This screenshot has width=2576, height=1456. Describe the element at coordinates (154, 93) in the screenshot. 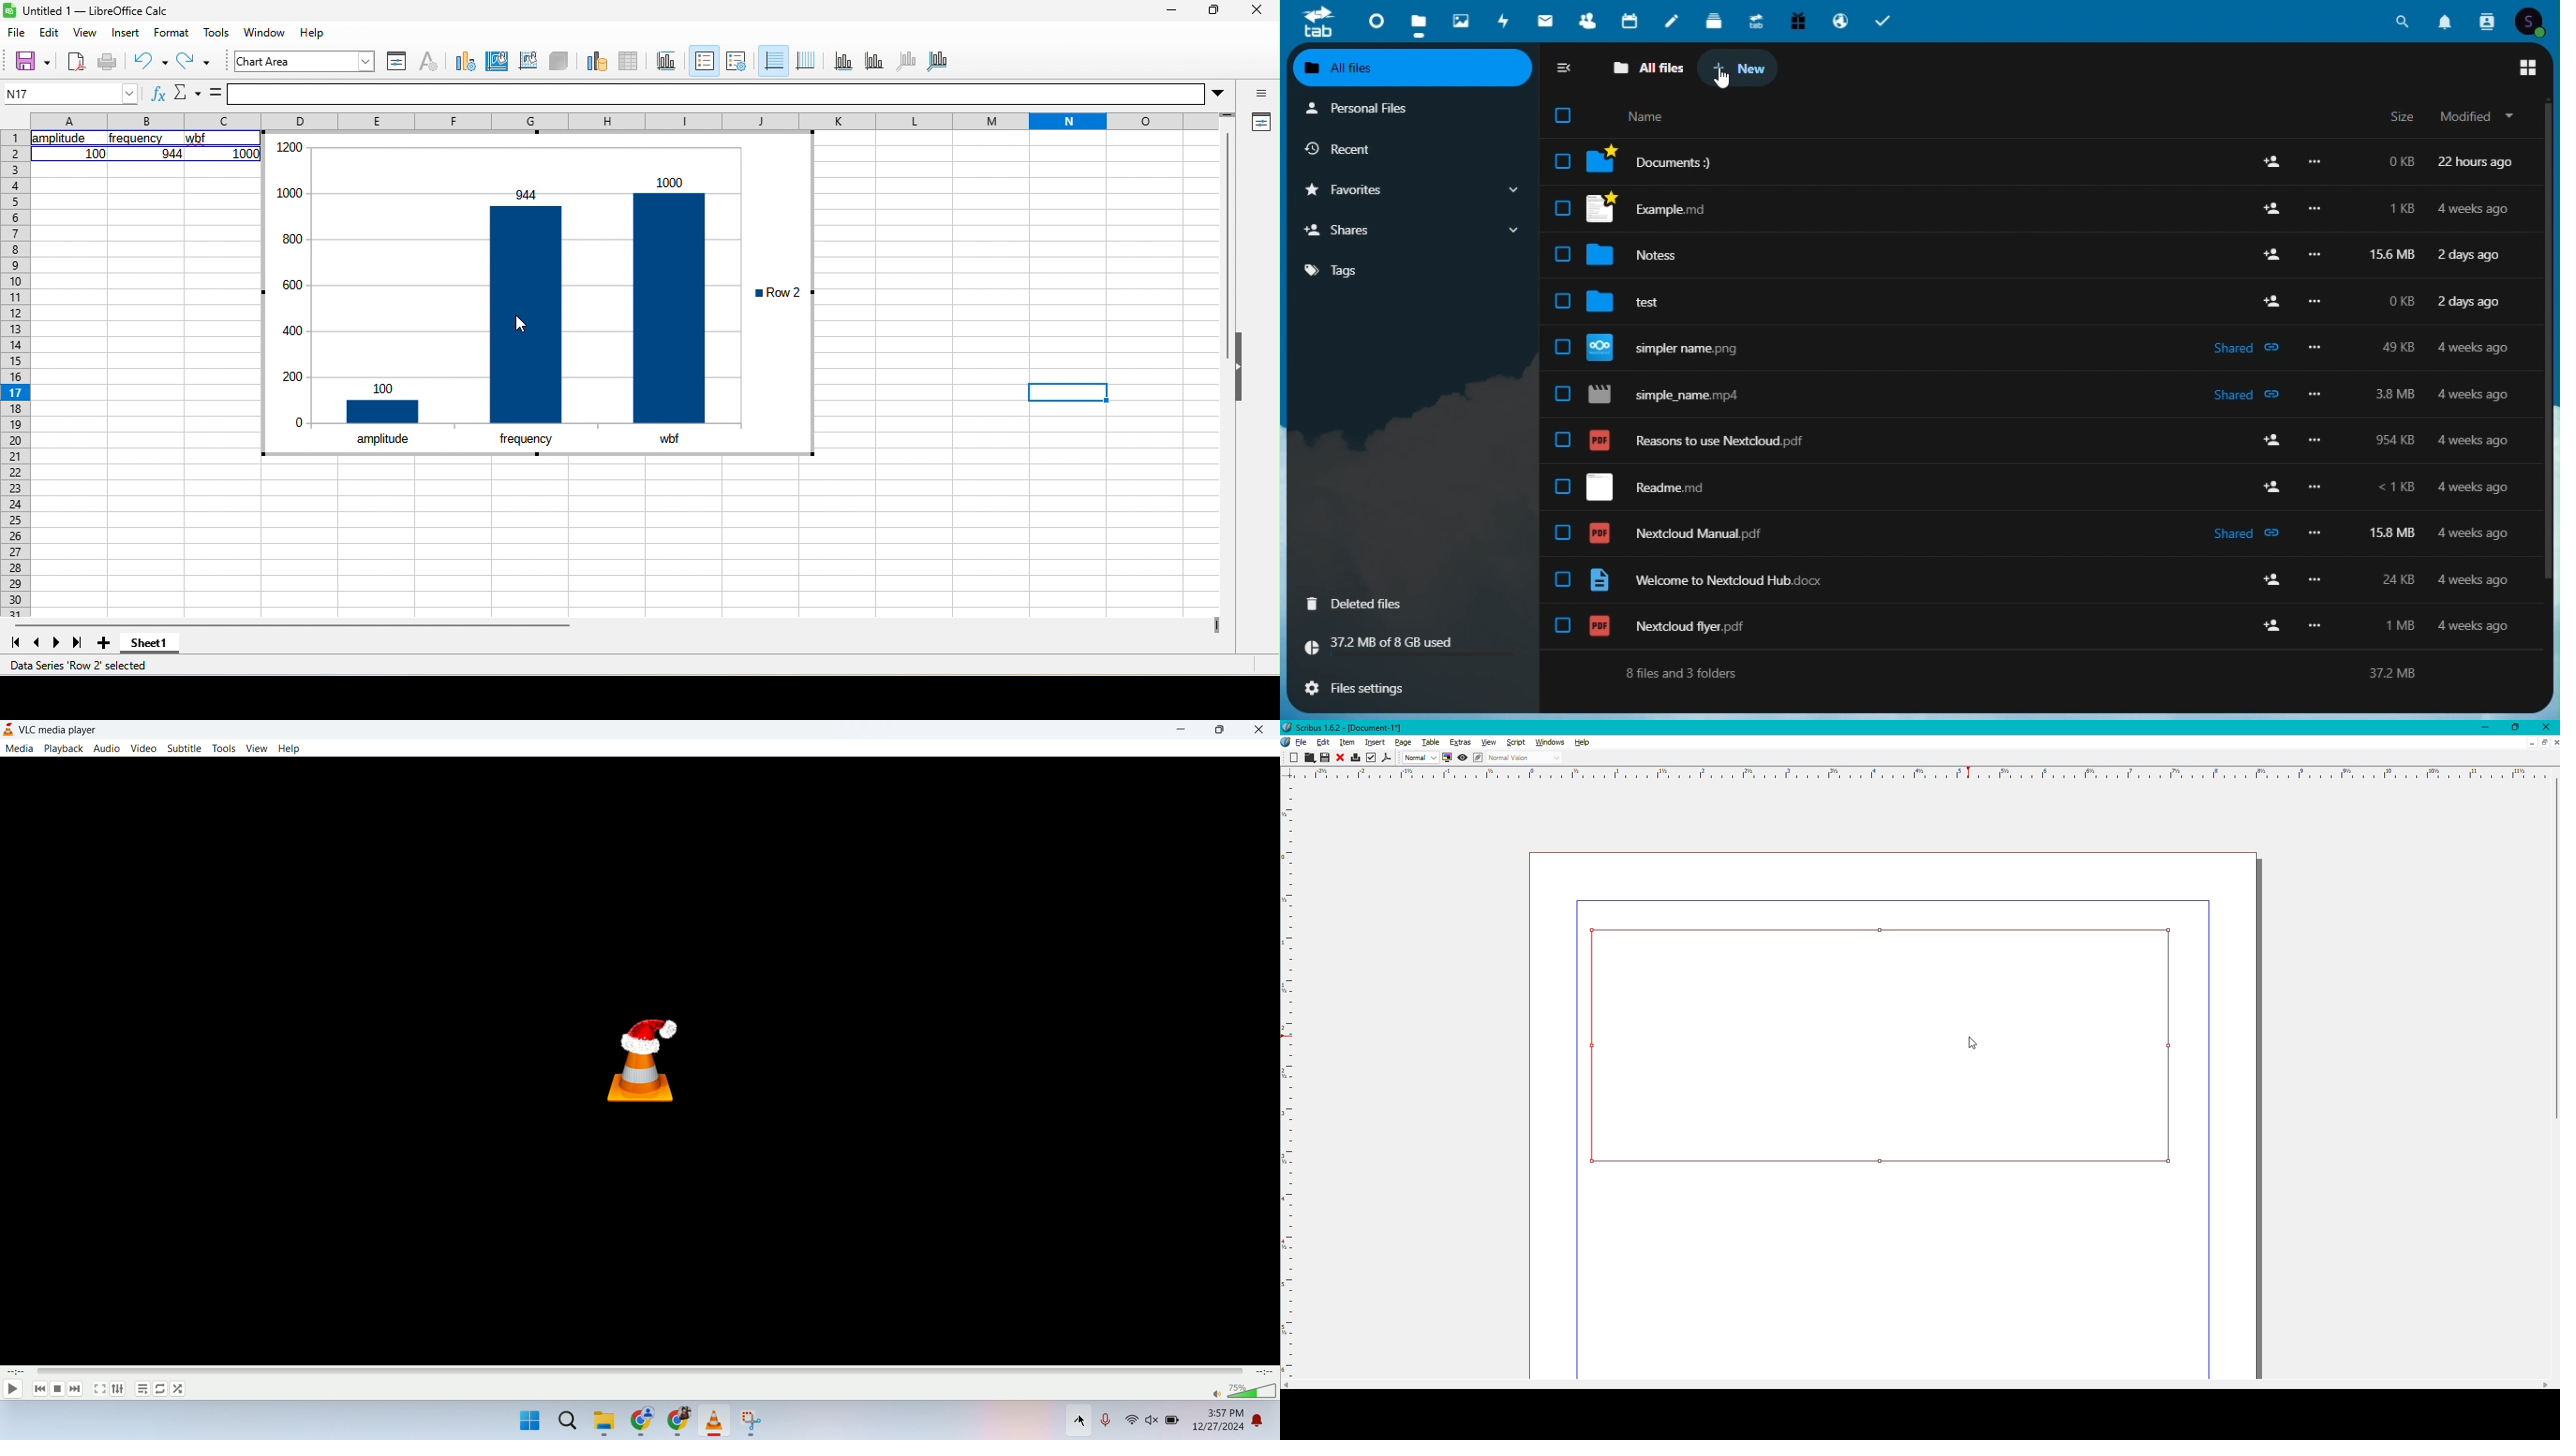

I see `function wizard` at that location.